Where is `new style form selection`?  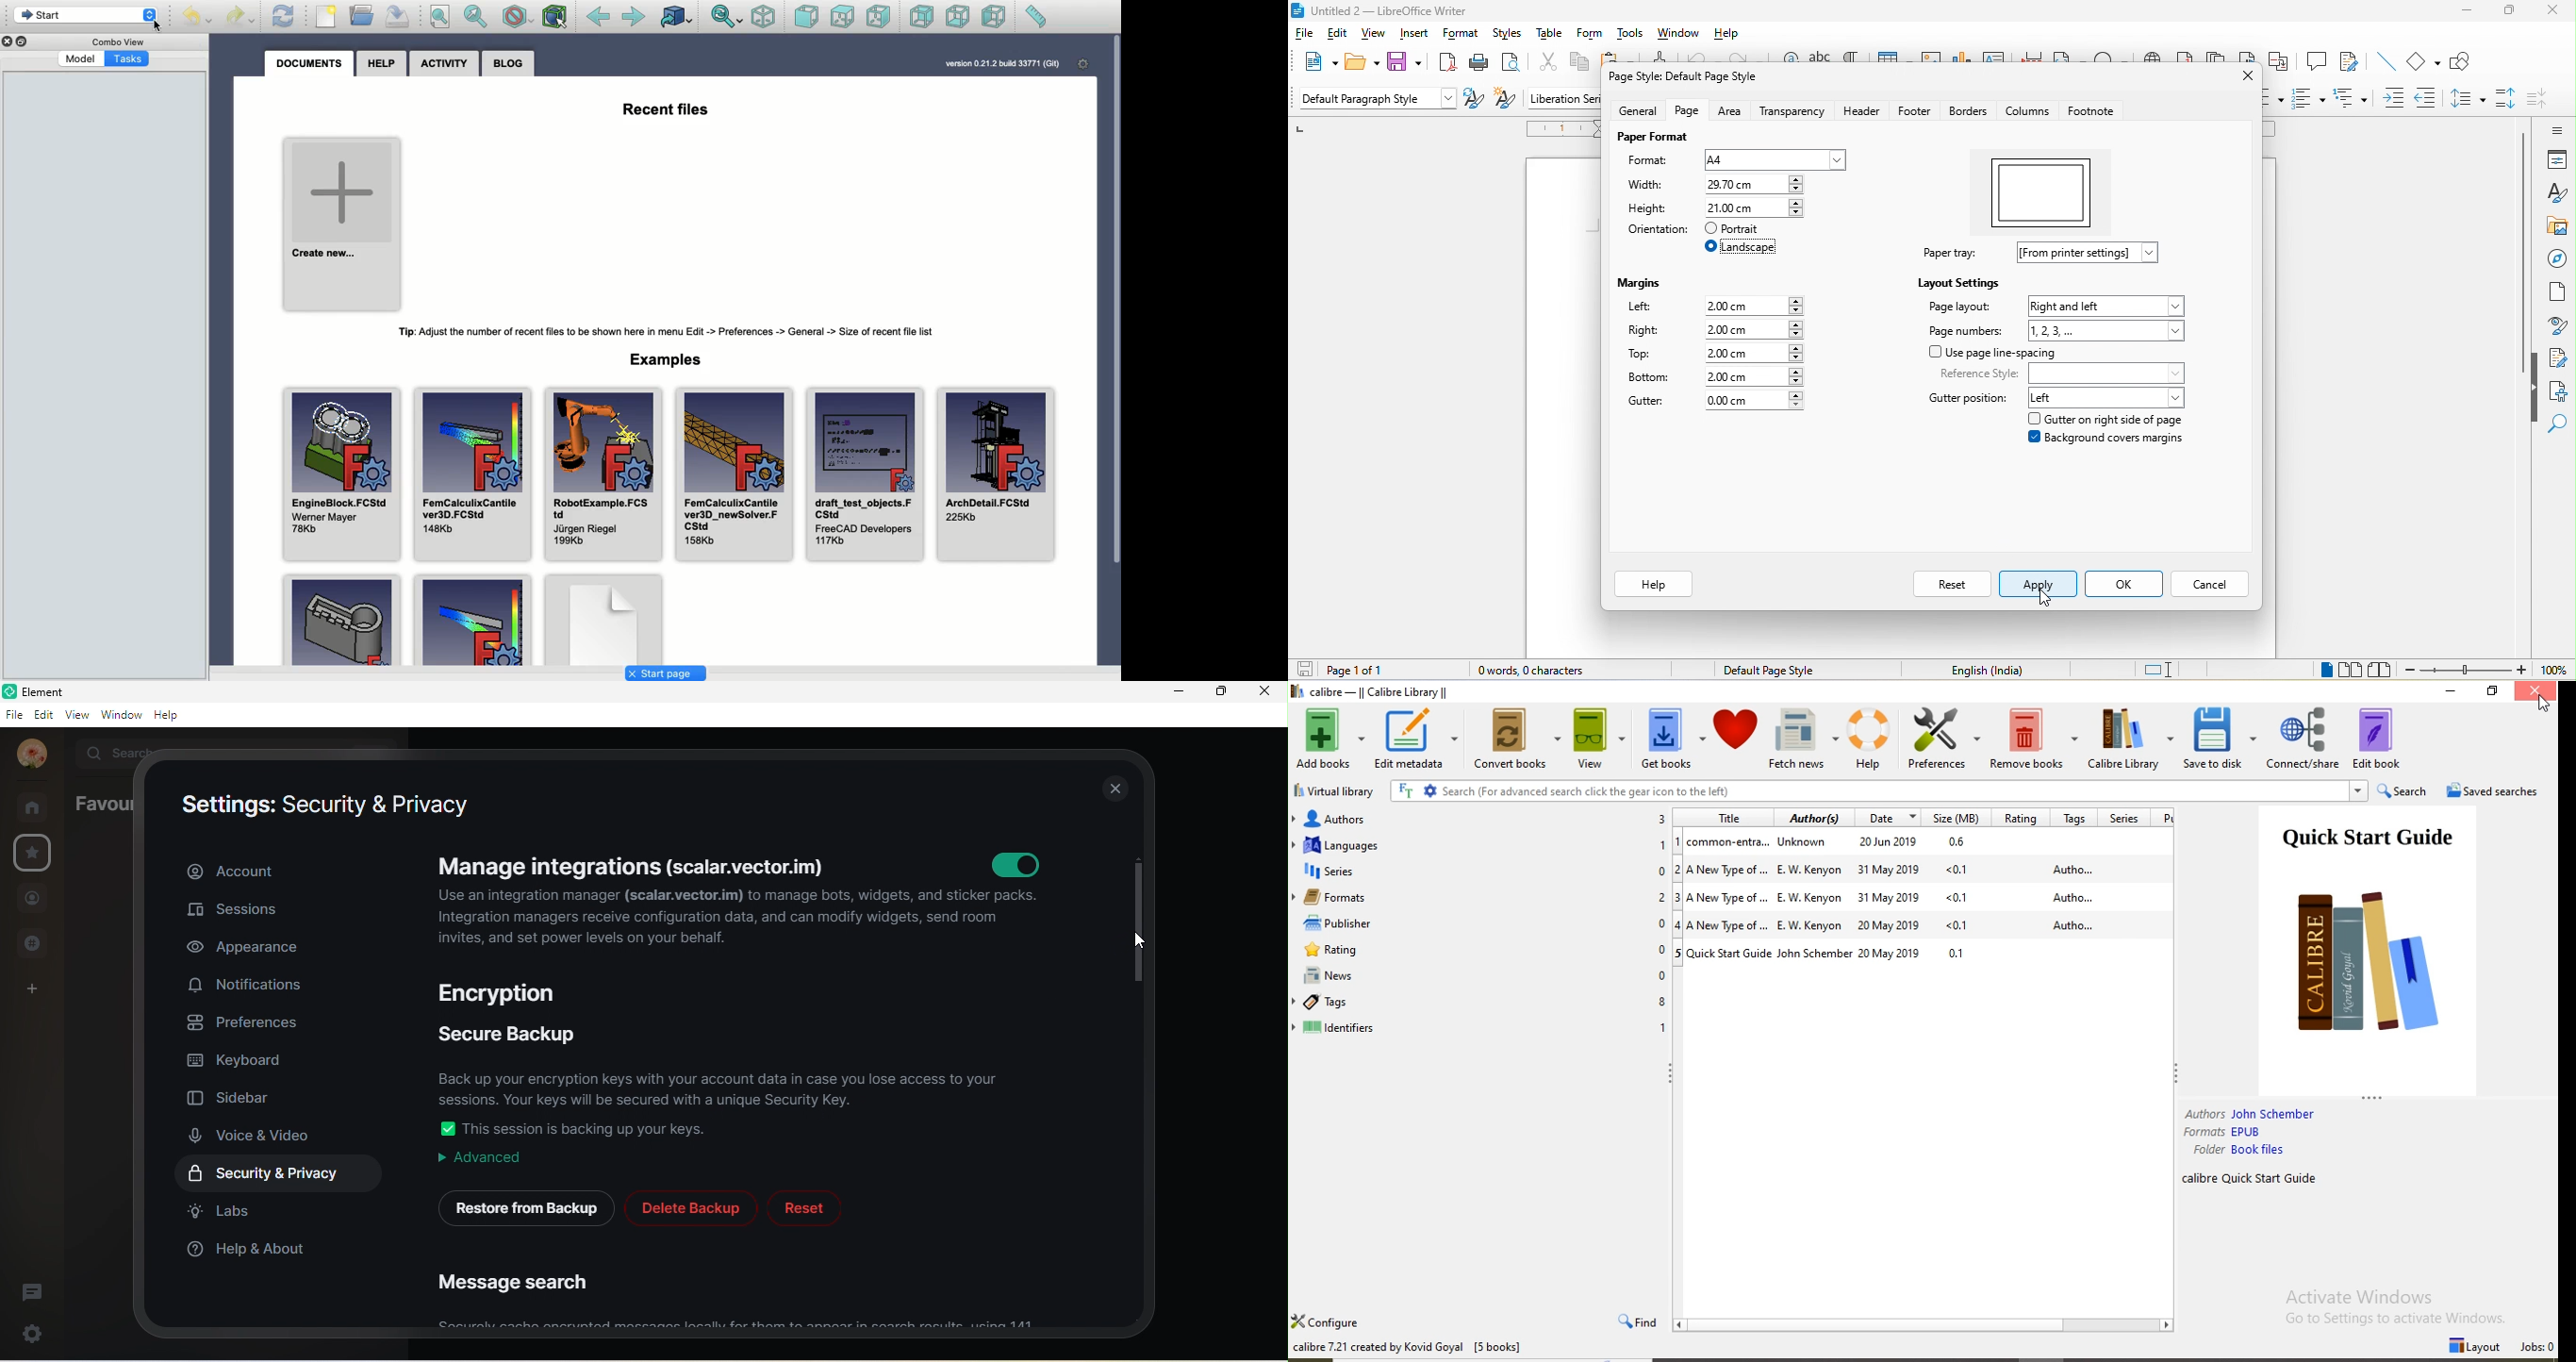
new style form selection is located at coordinates (1503, 100).